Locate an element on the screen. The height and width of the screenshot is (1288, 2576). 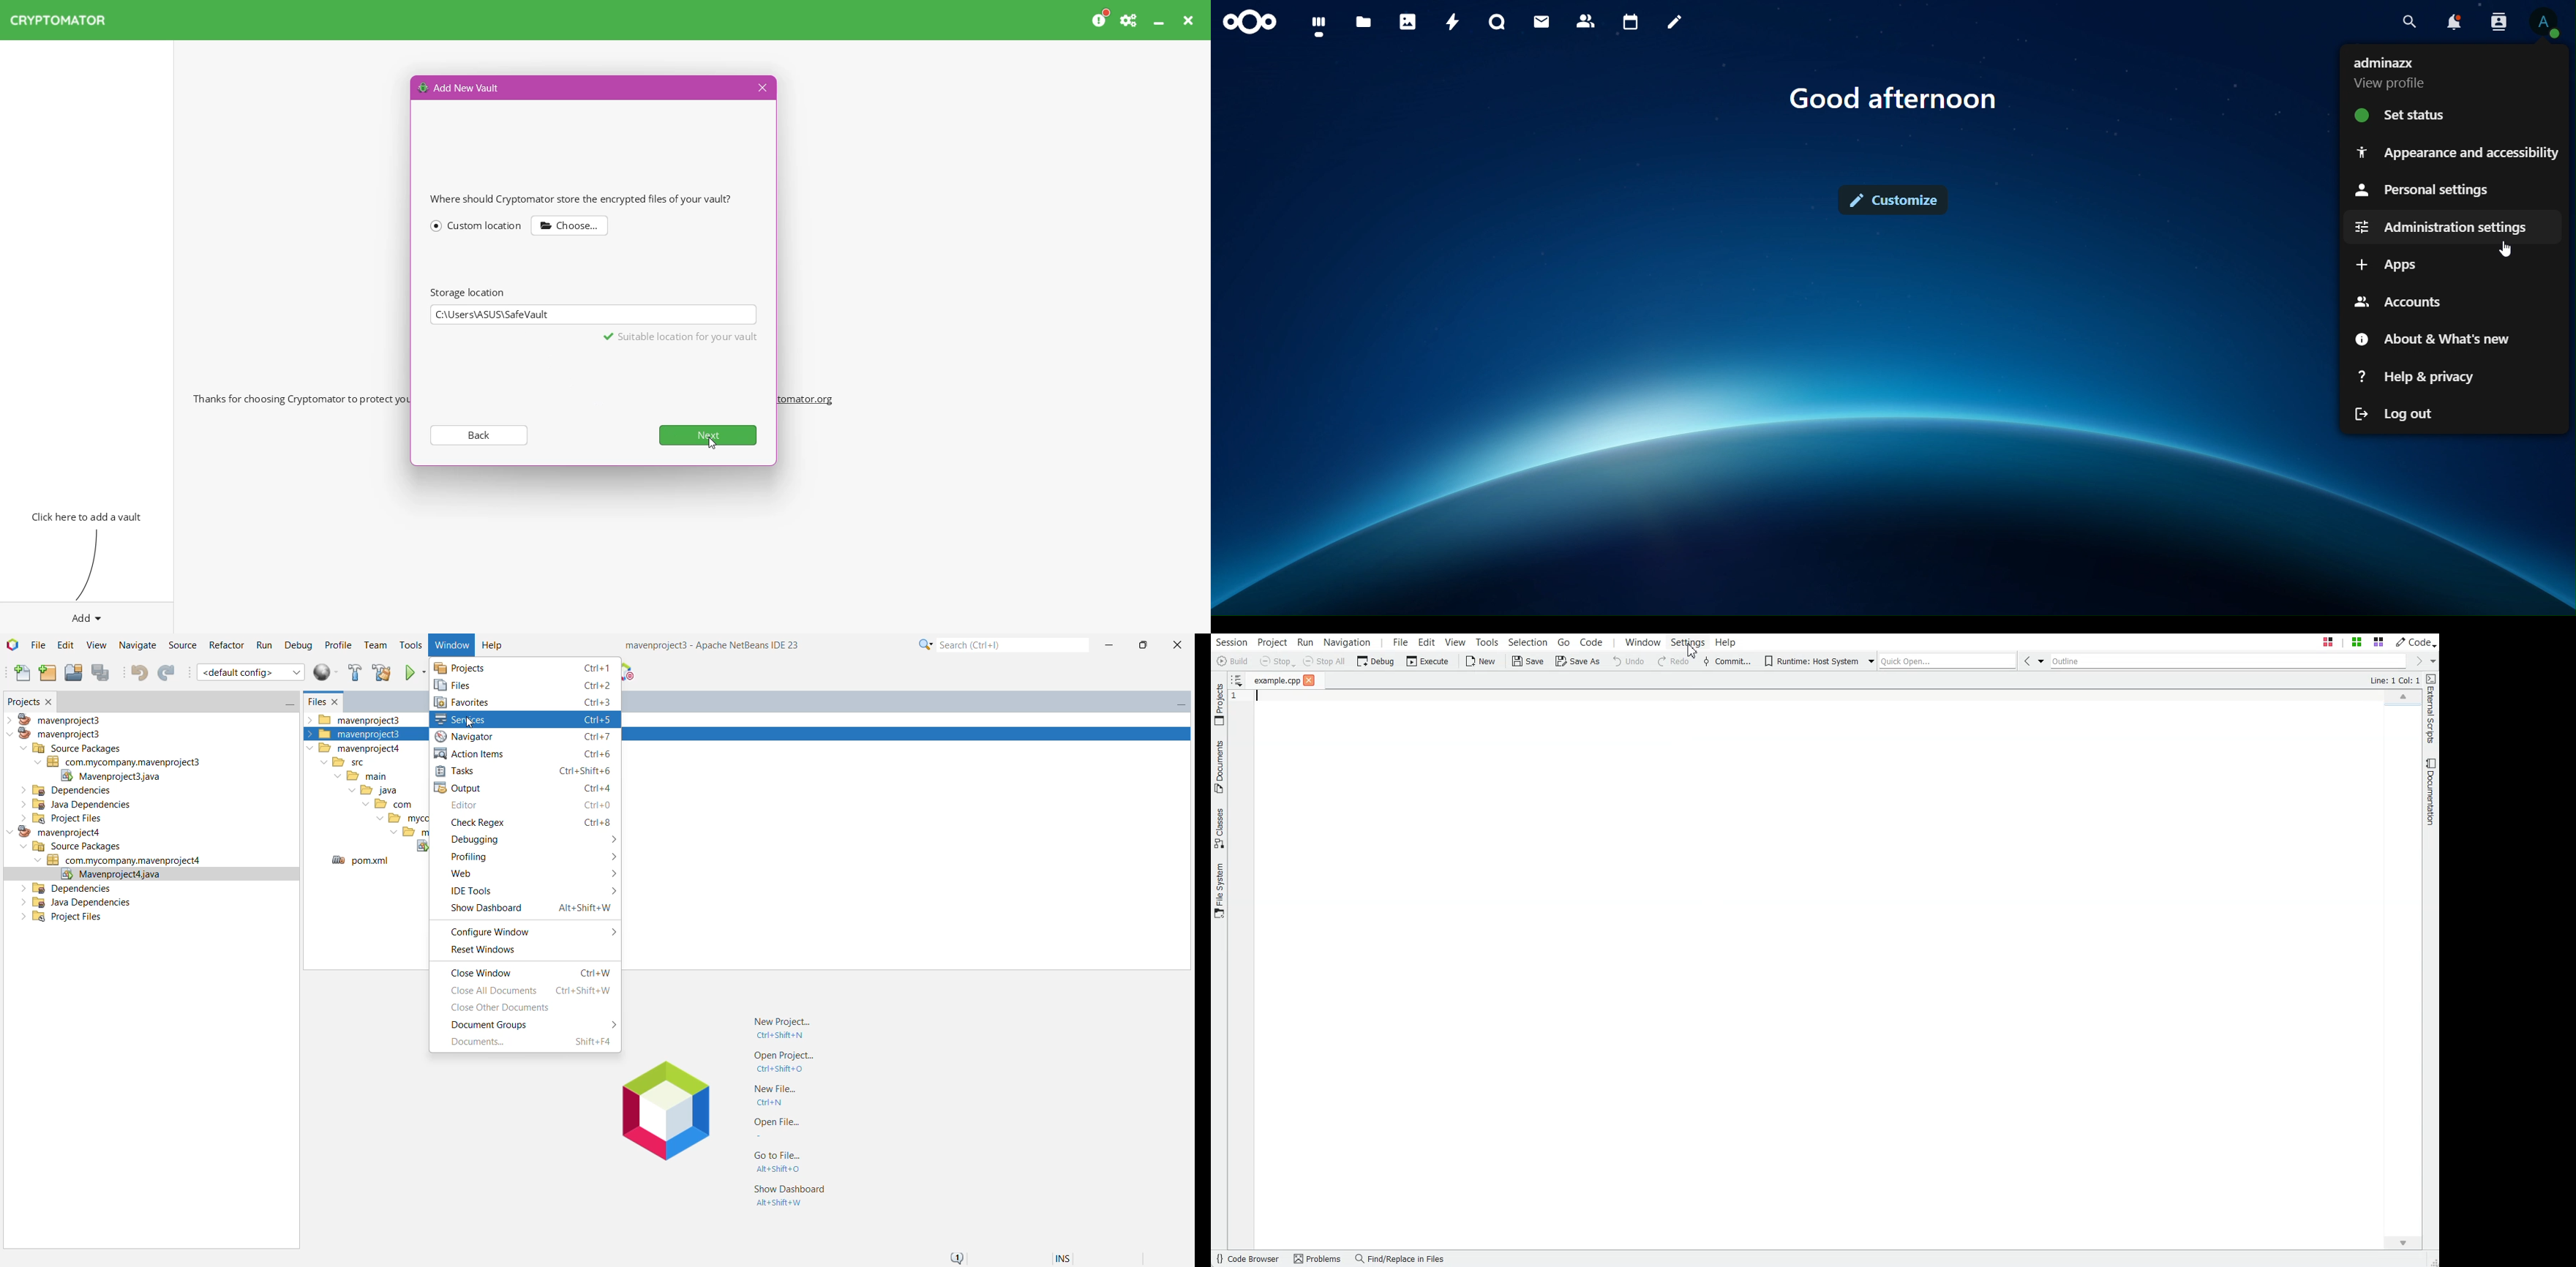
 is located at coordinates (528, 1026).